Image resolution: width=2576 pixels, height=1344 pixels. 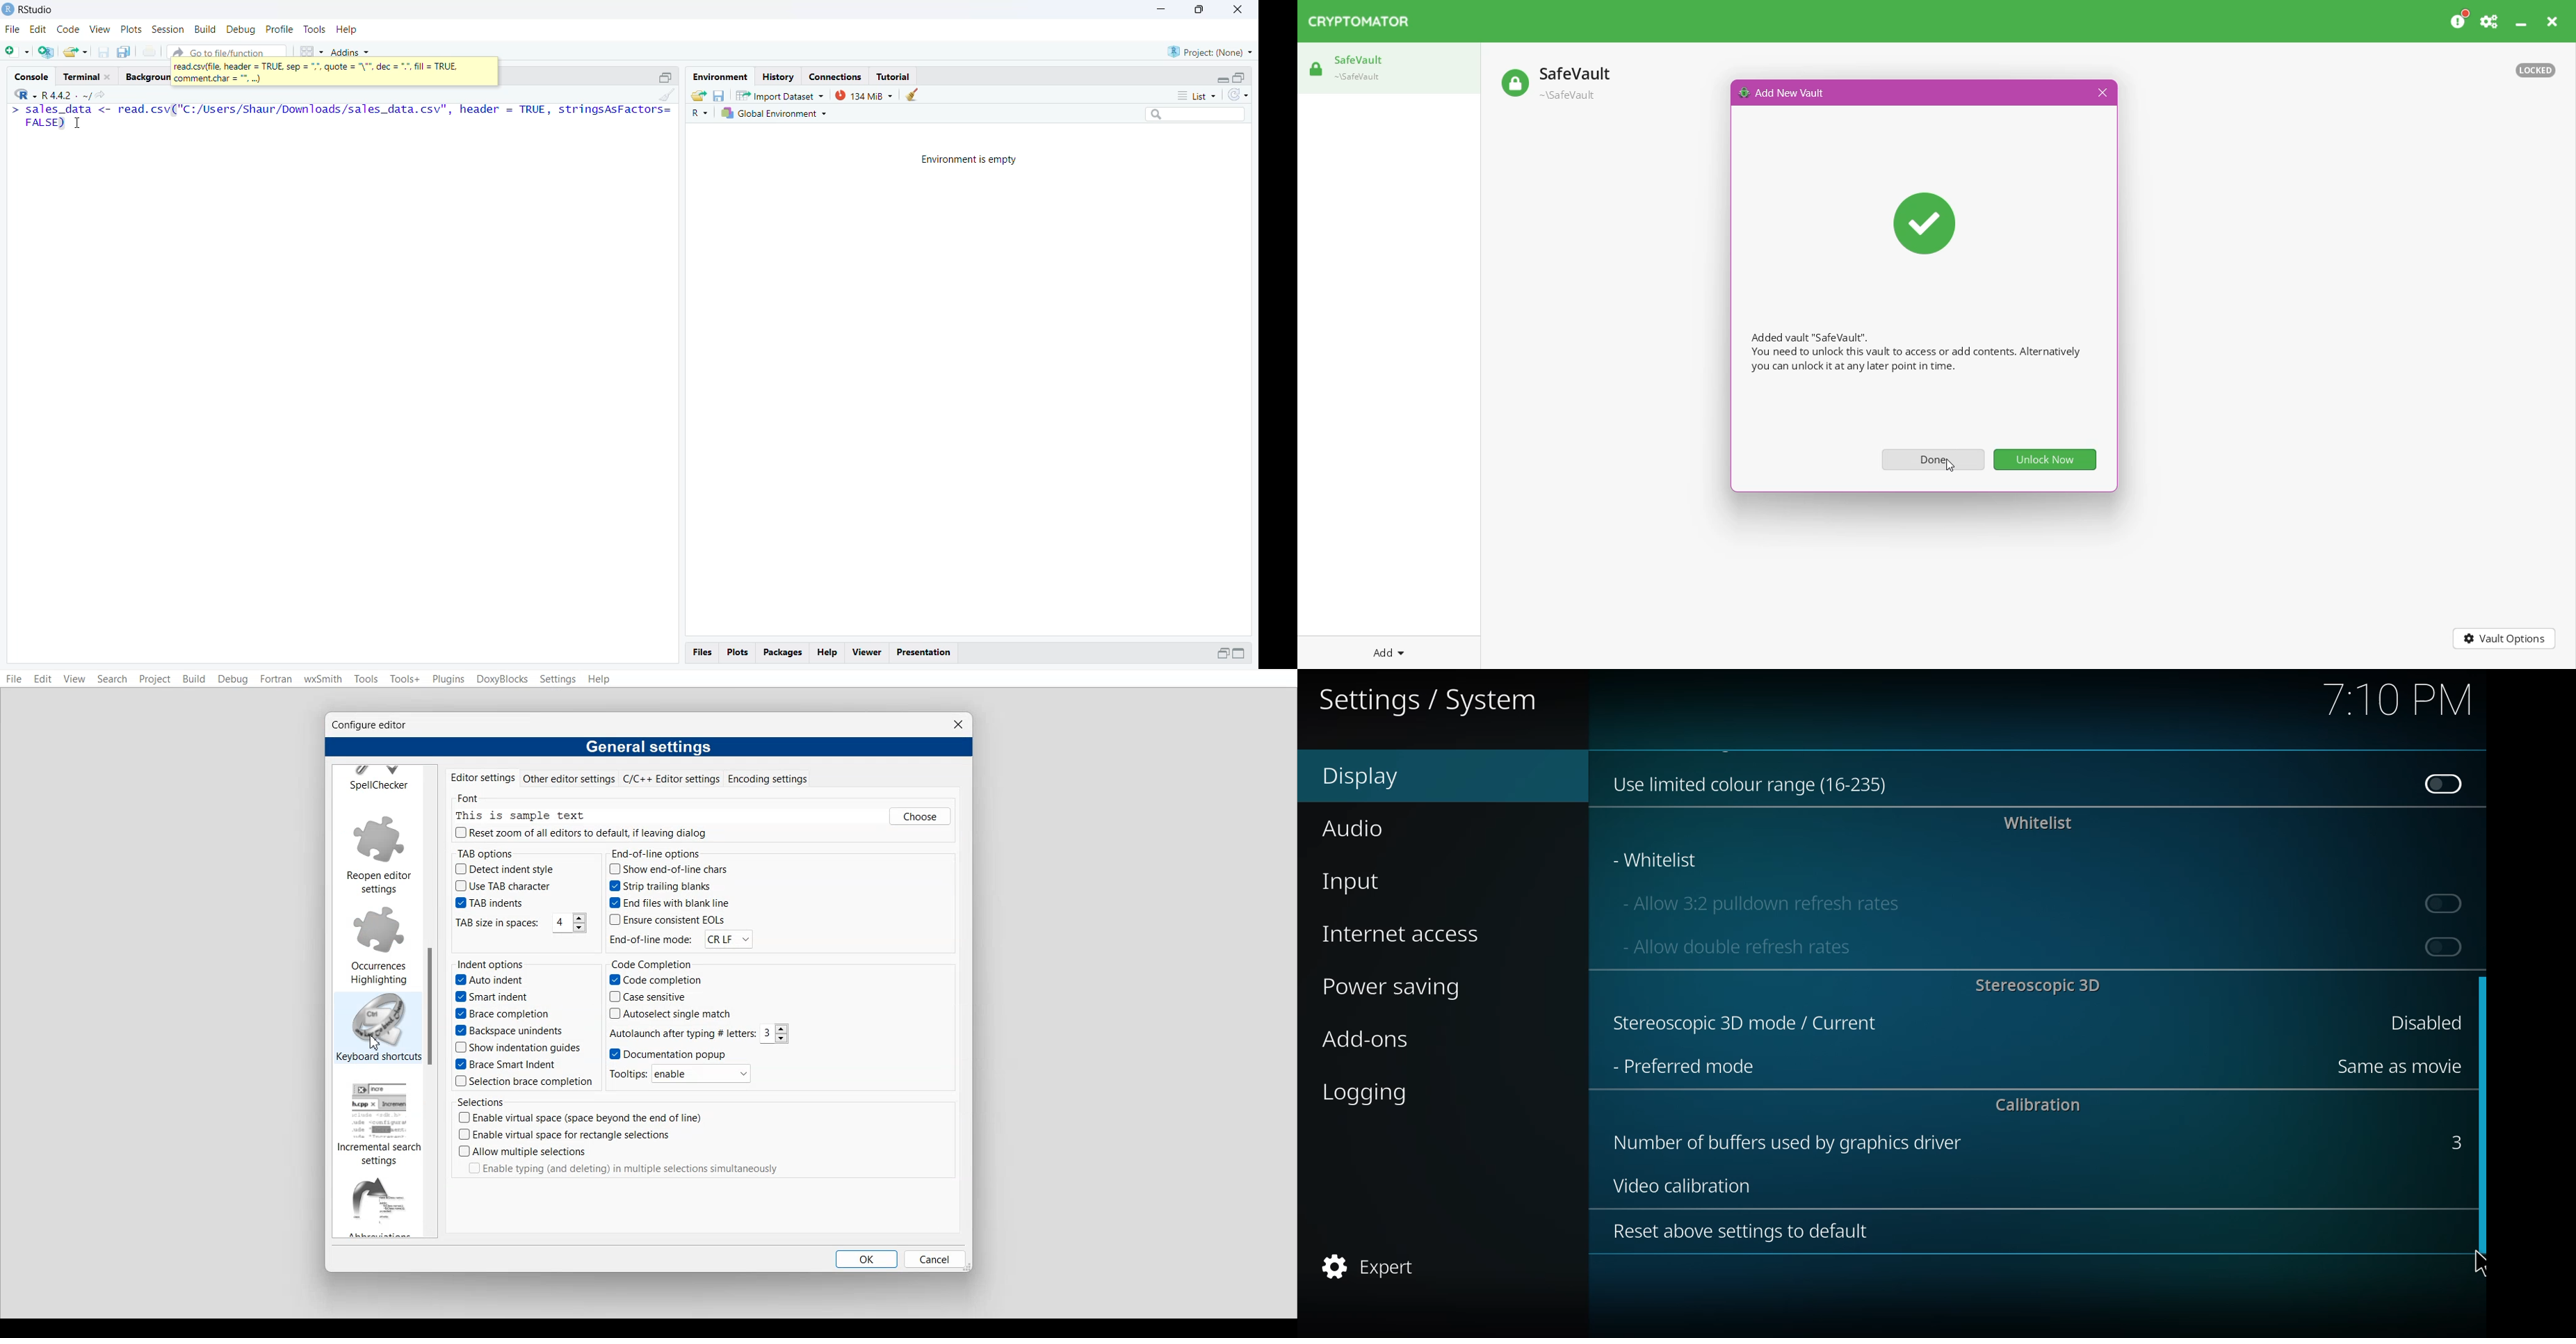 I want to click on Documentation popup, so click(x=670, y=1054).